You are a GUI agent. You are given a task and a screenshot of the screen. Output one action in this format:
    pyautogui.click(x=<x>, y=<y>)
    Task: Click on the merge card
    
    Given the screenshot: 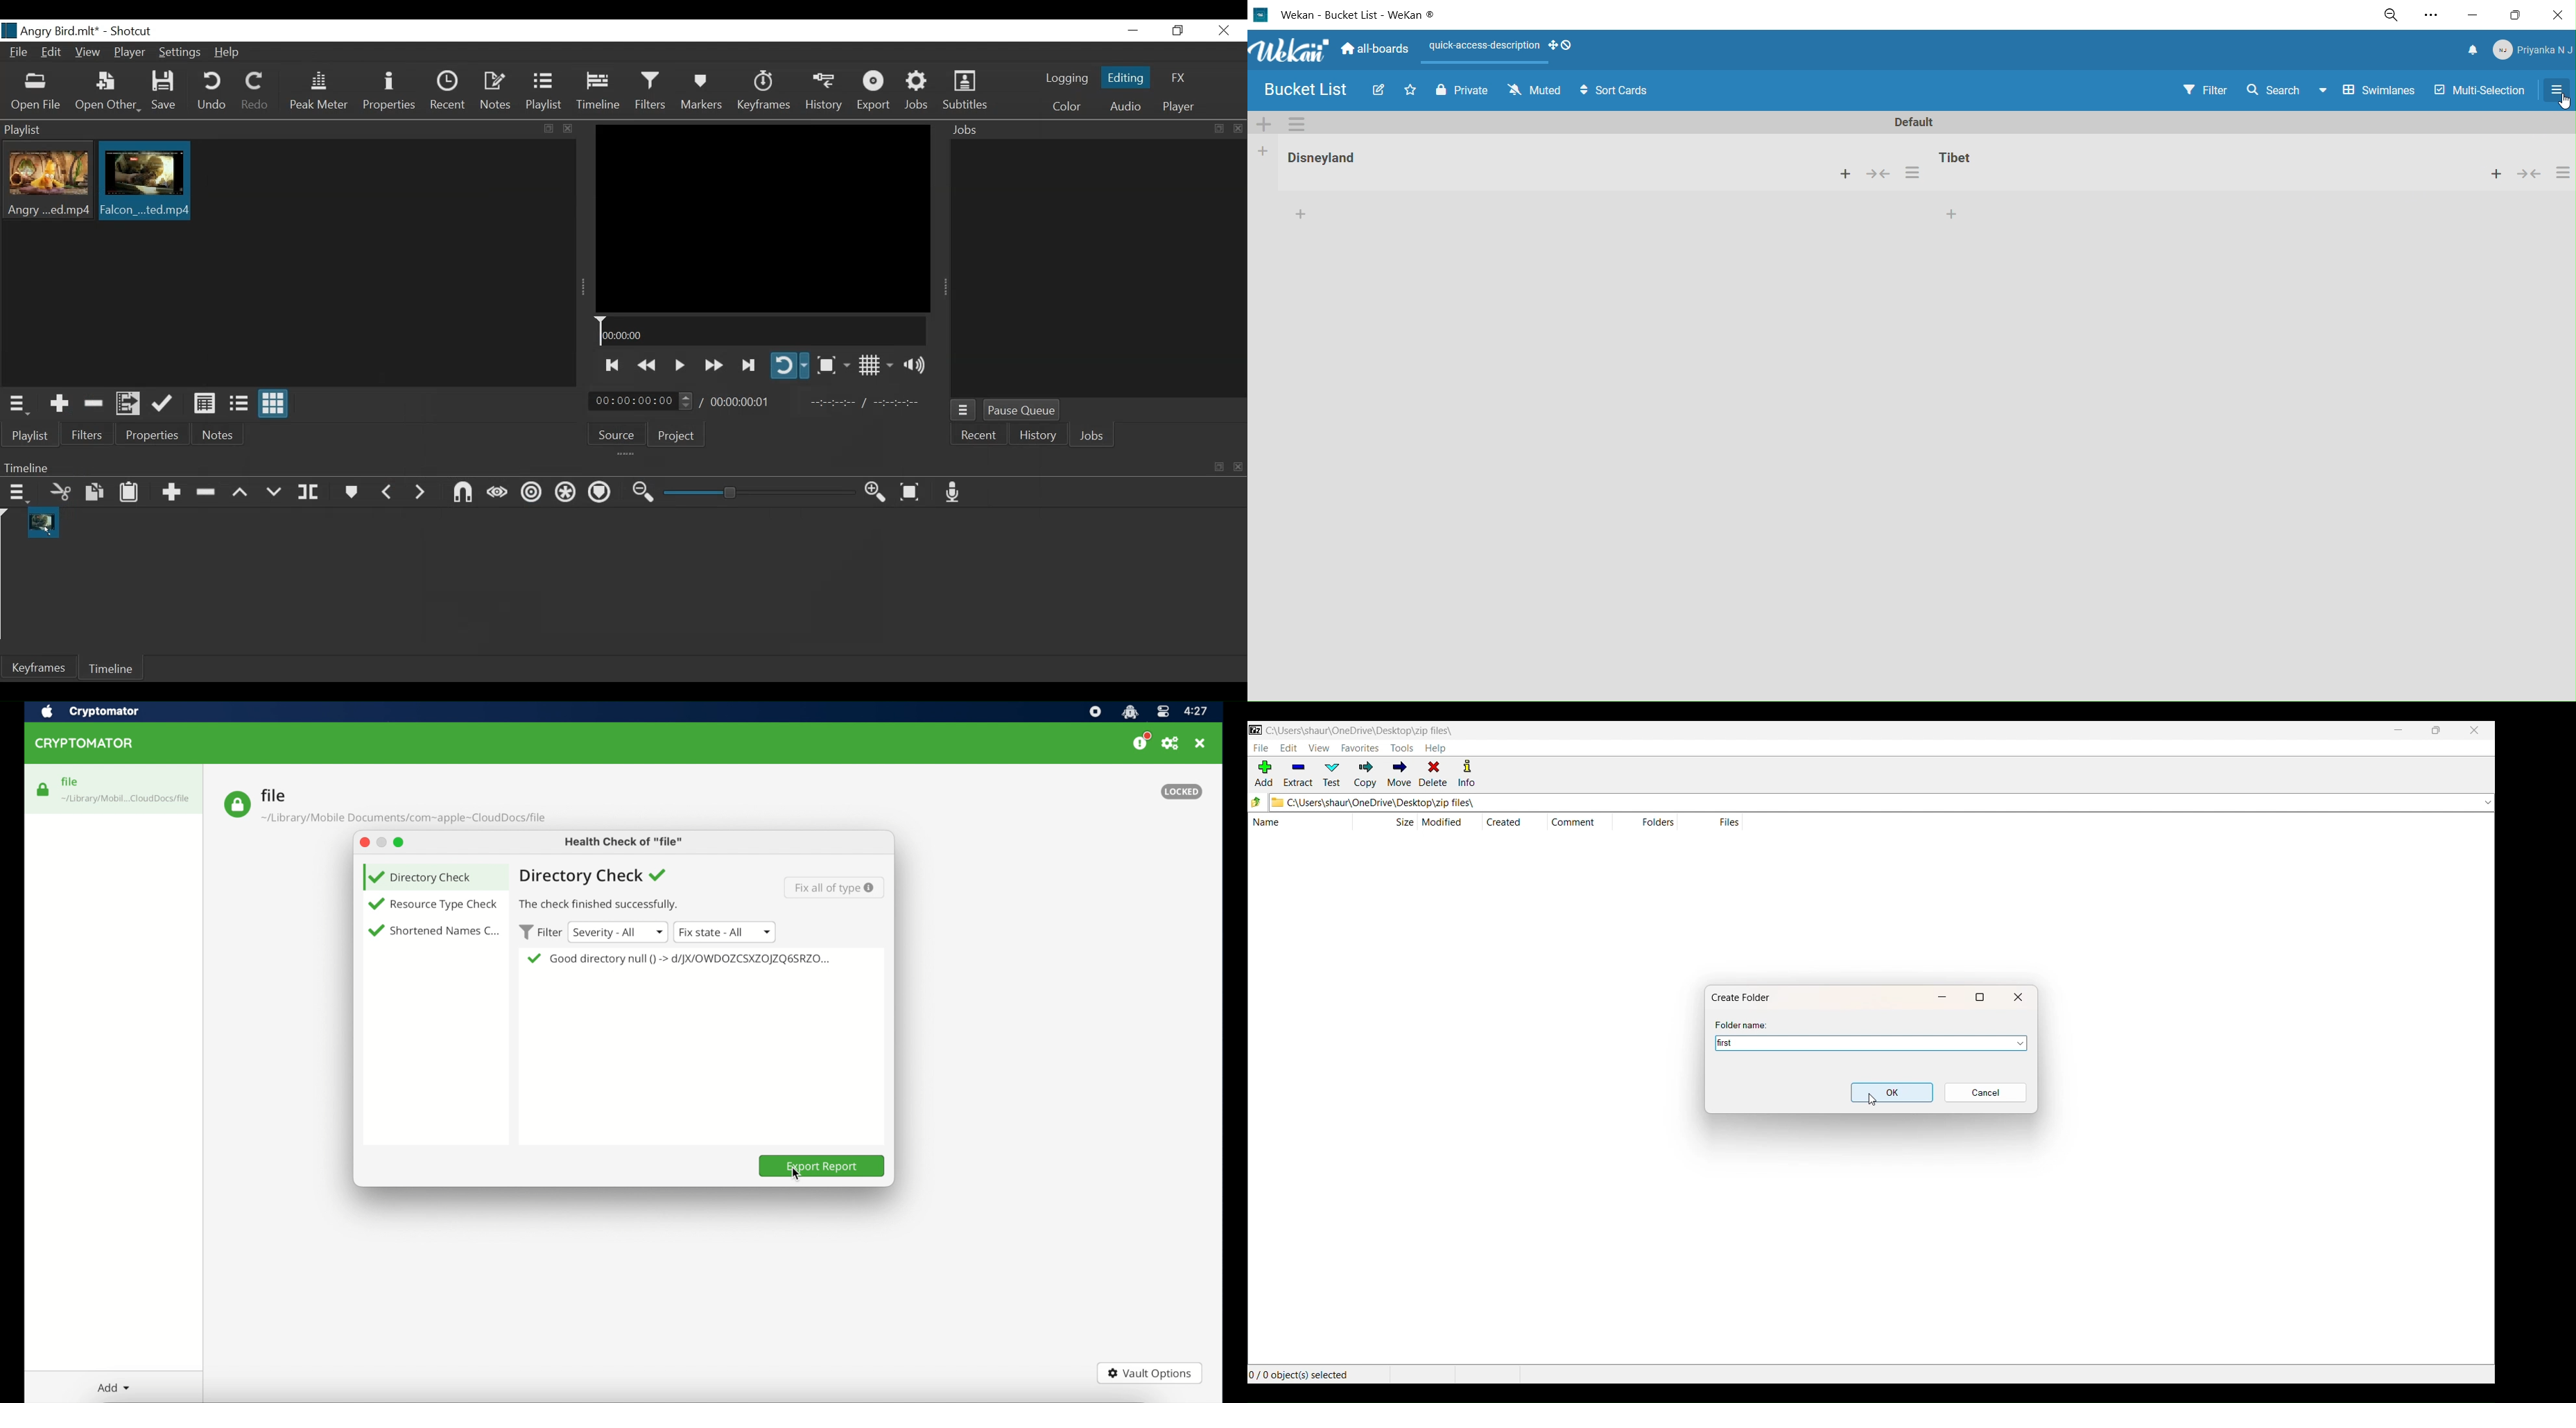 What is the action you would take?
    pyautogui.click(x=2531, y=176)
    